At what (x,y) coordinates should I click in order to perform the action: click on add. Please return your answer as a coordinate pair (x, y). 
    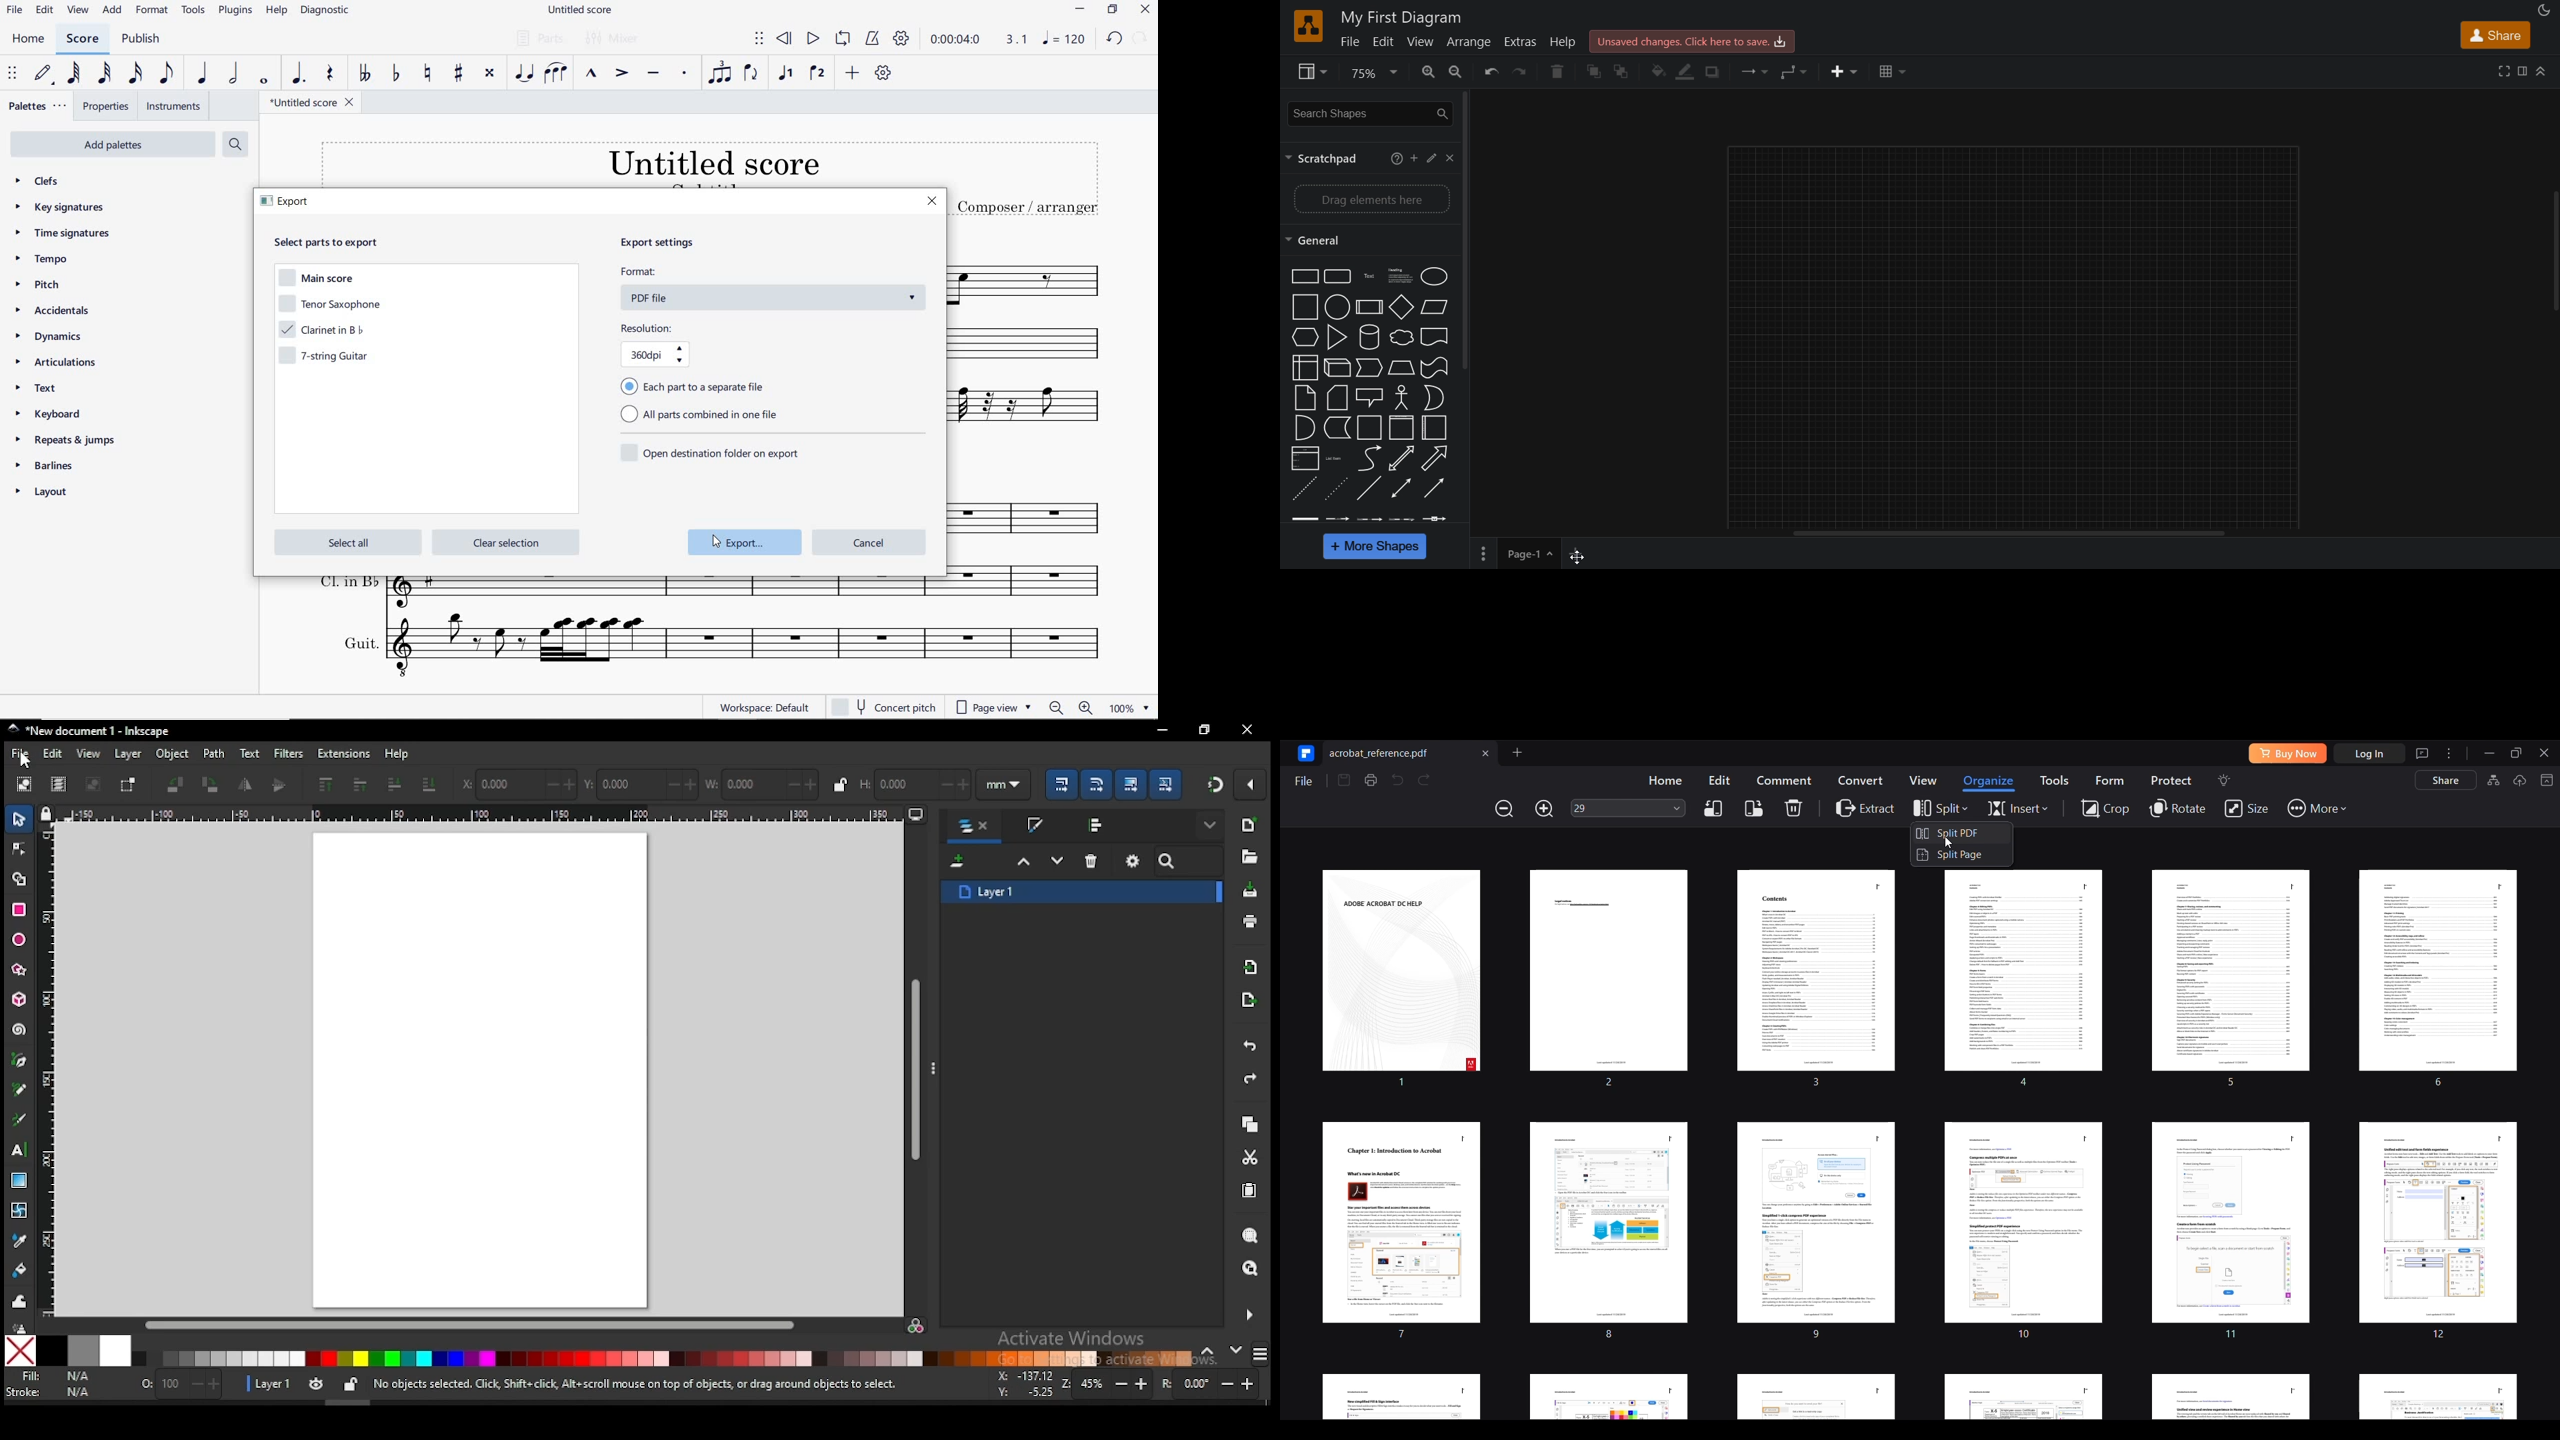
    Looking at the image, I should click on (1415, 159).